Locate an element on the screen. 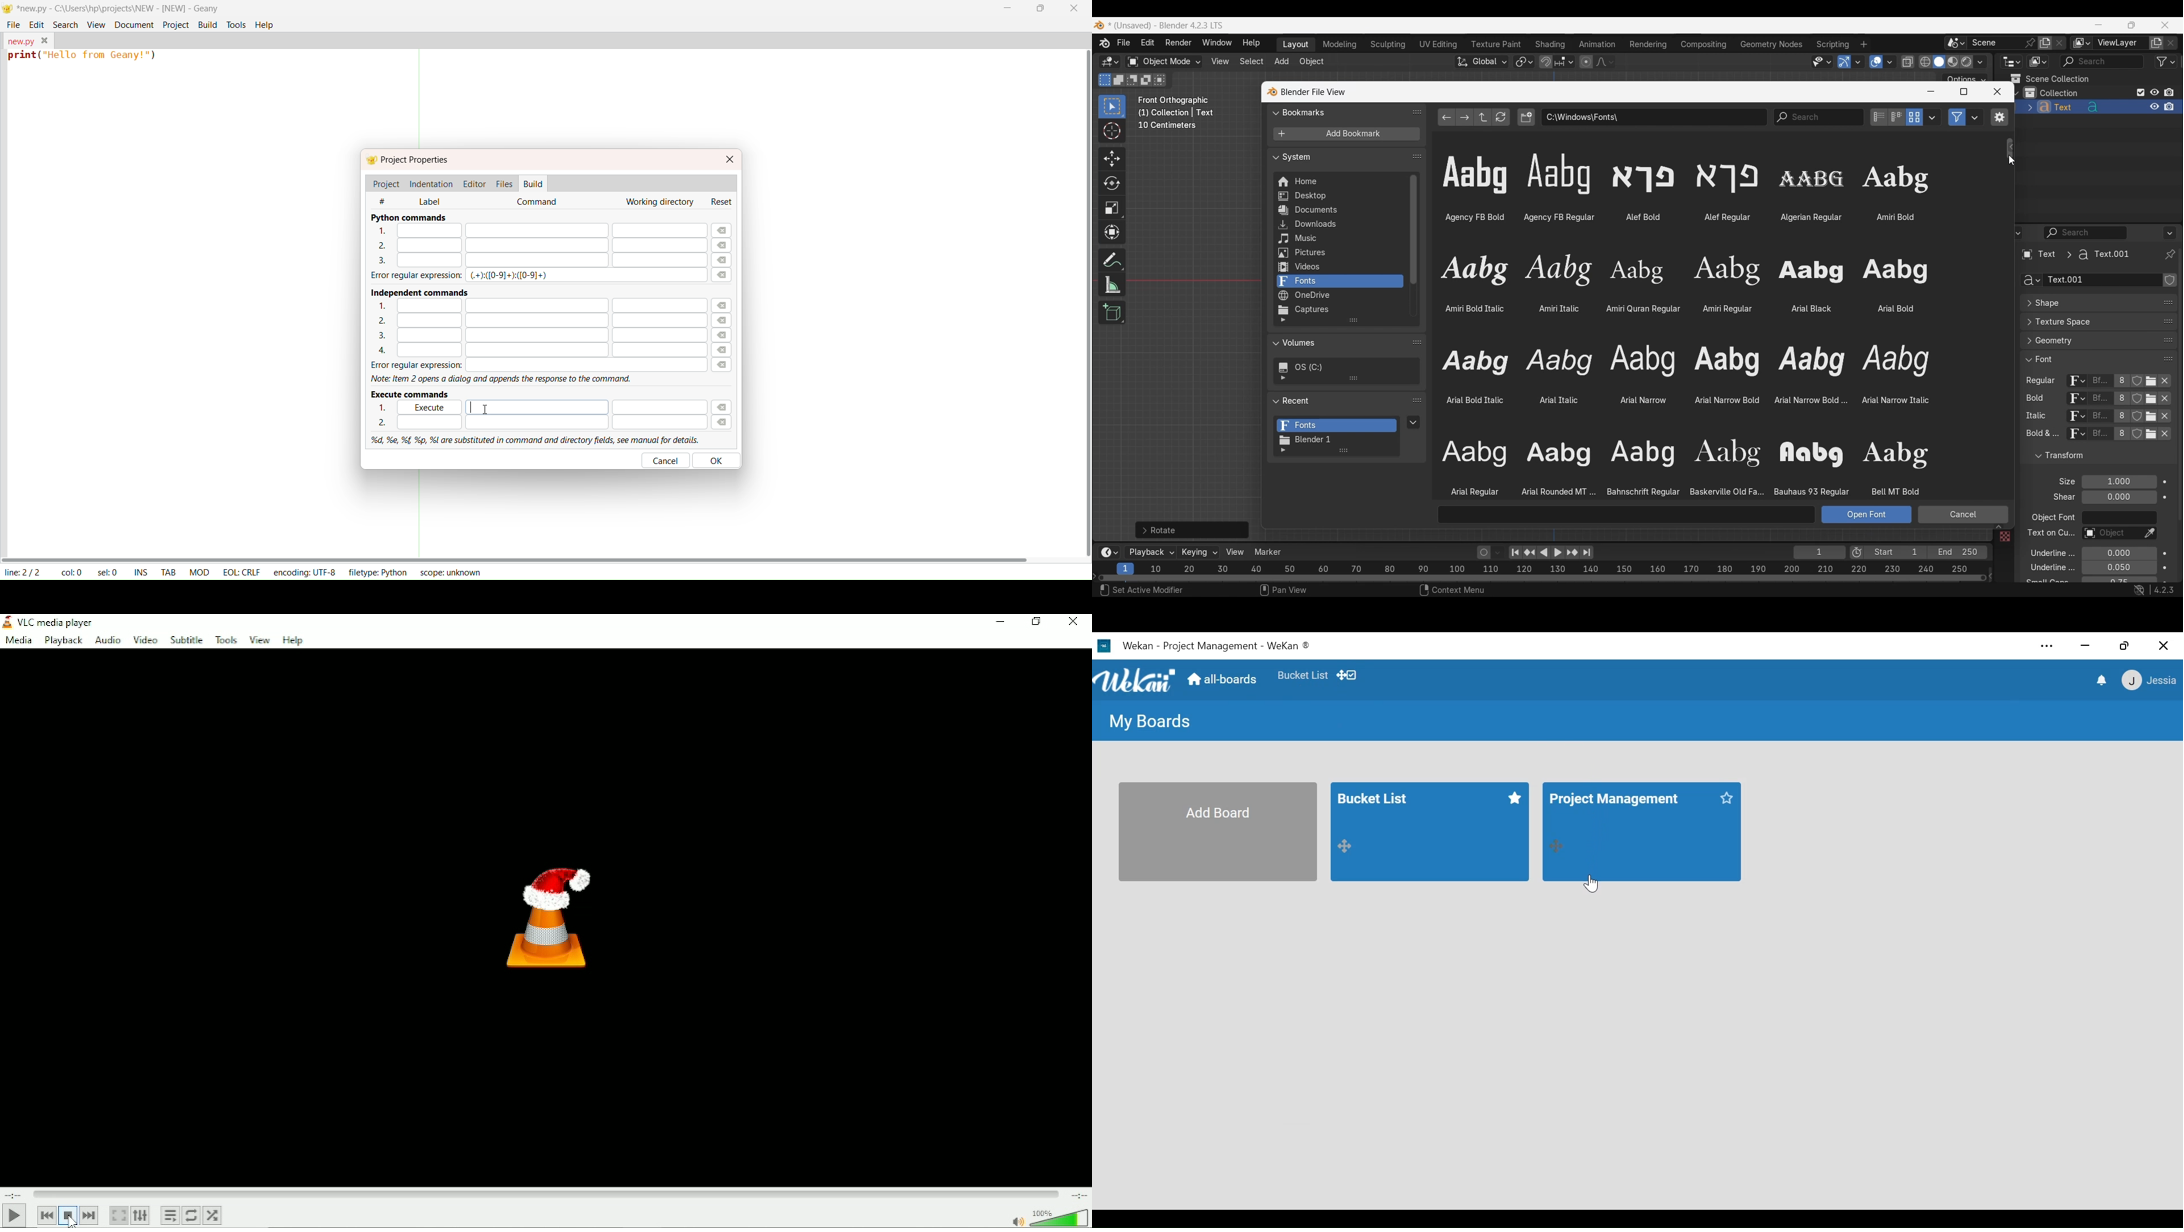 The height and width of the screenshot is (1232, 2184). Select is located at coordinates (1148, 591).